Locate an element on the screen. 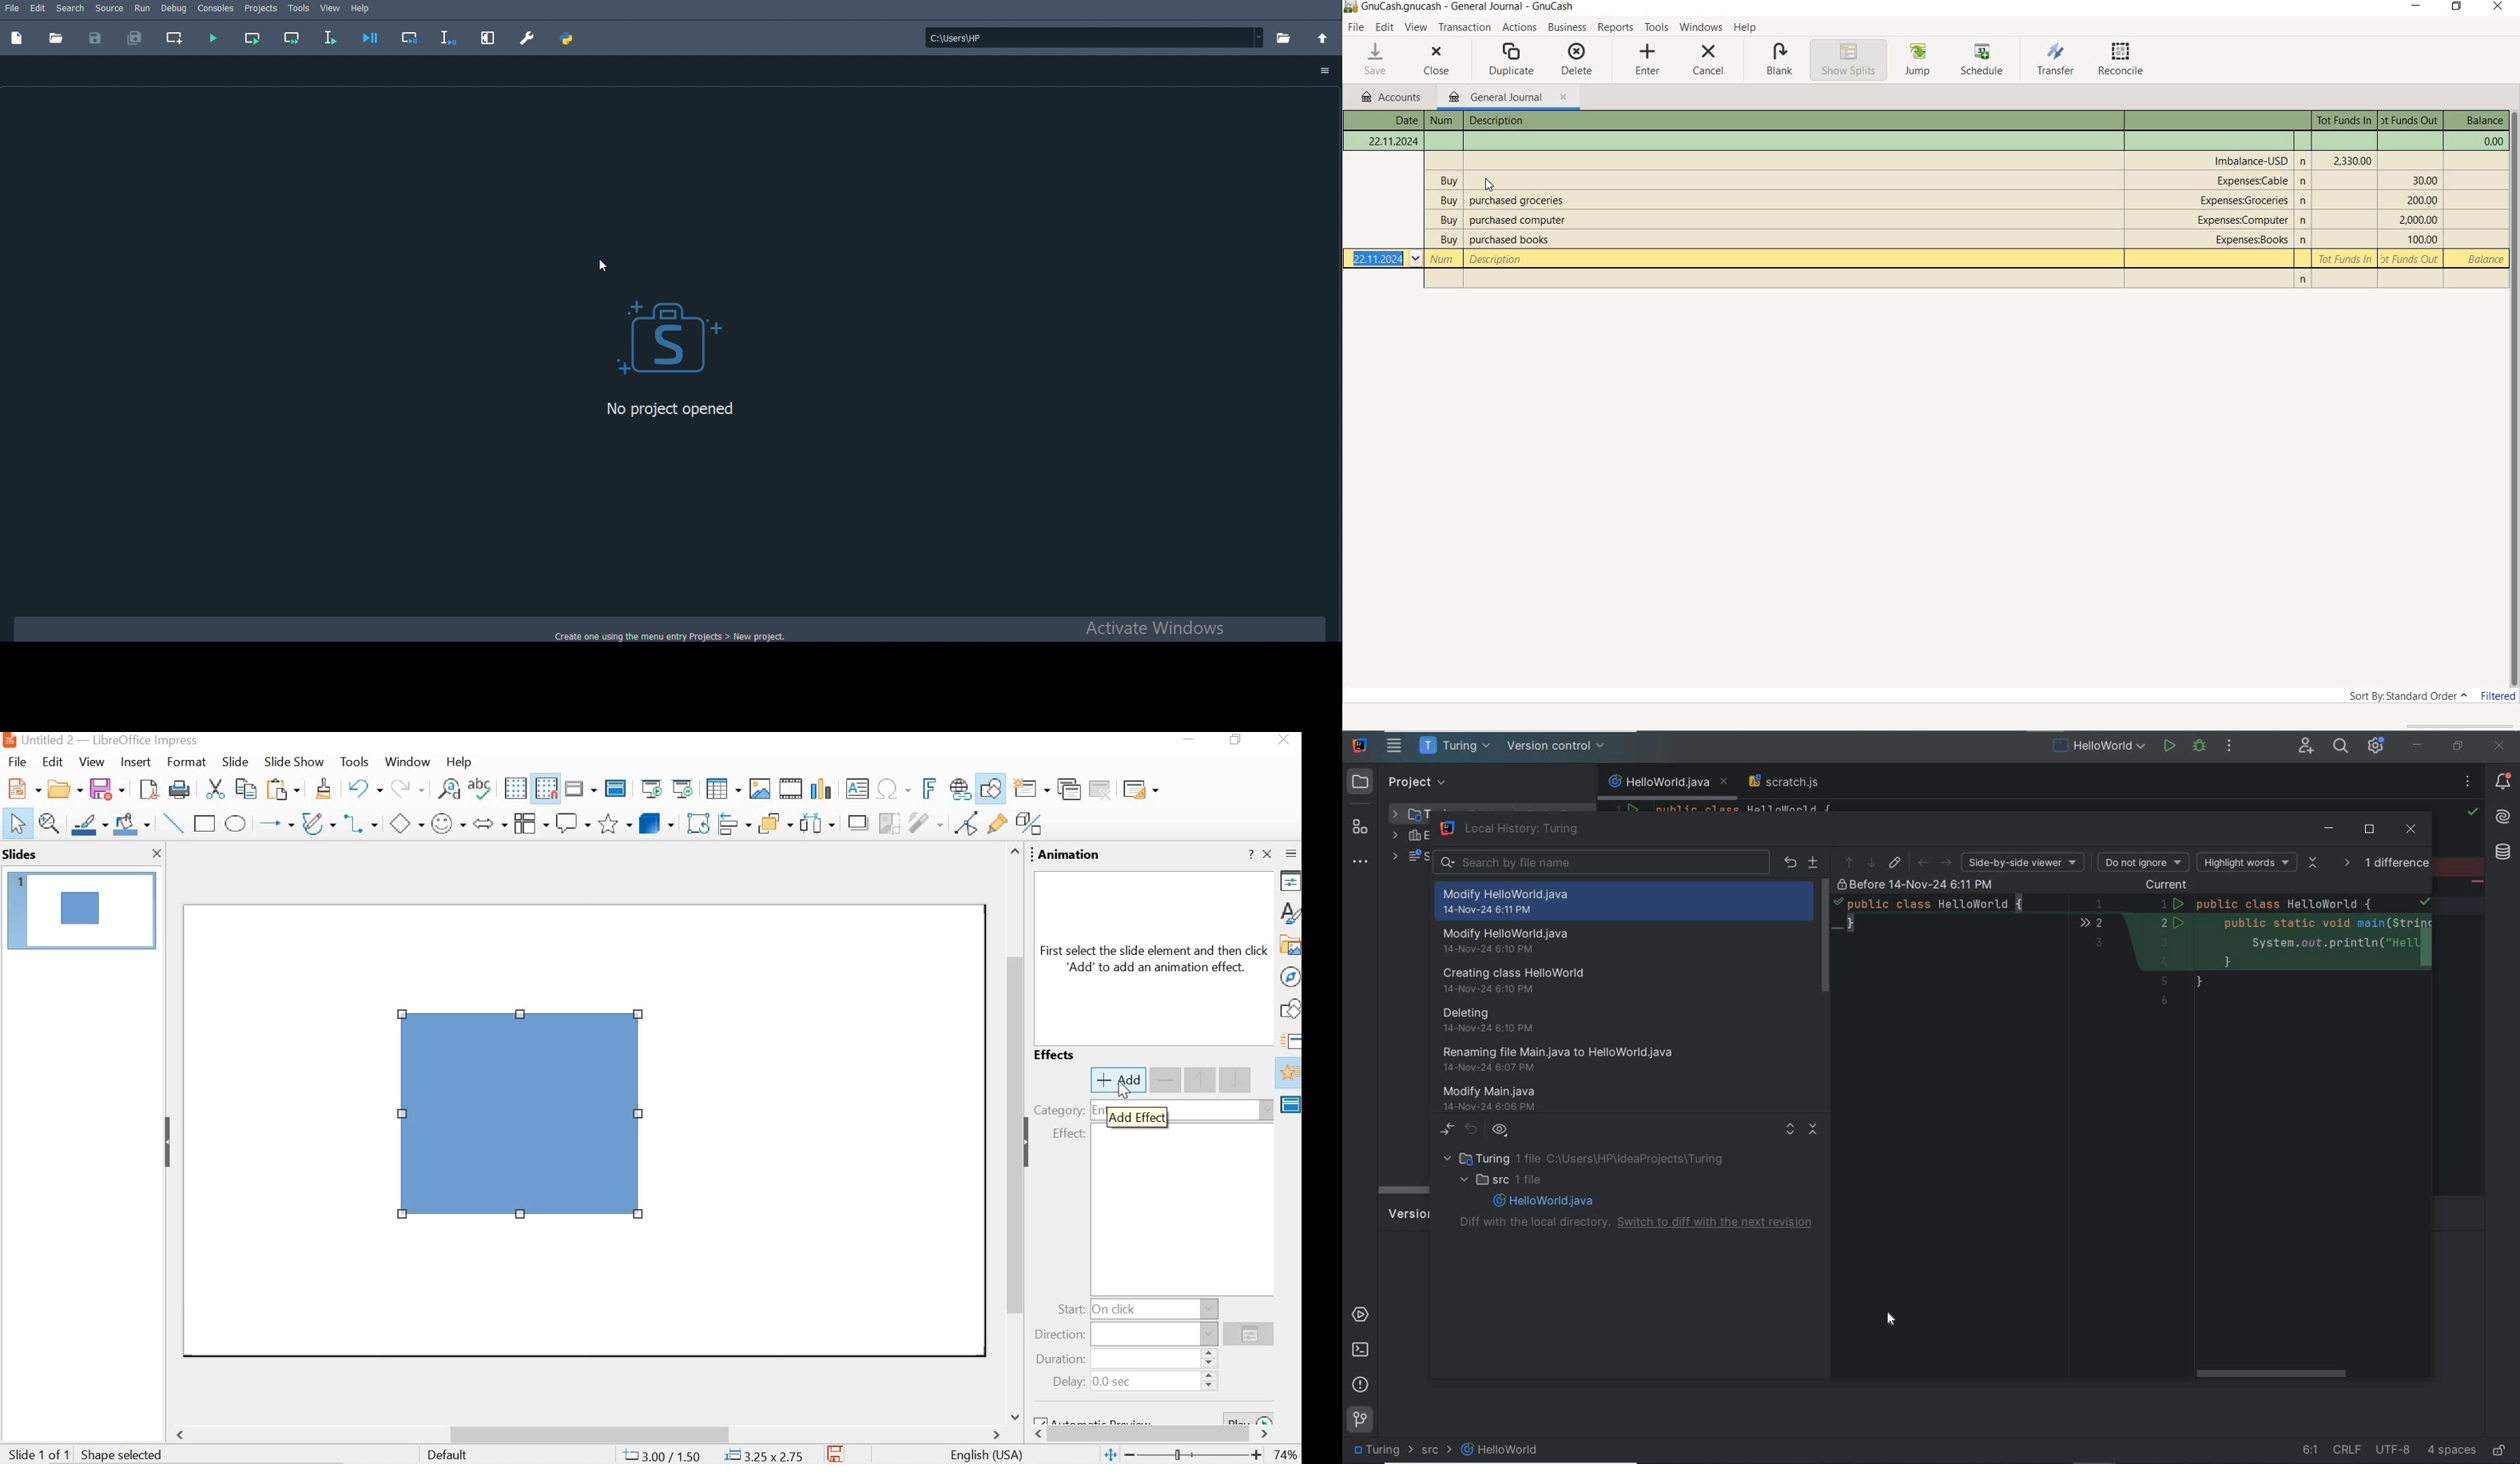 The height and width of the screenshot is (1484, 2520). Project instruction  is located at coordinates (656, 633).